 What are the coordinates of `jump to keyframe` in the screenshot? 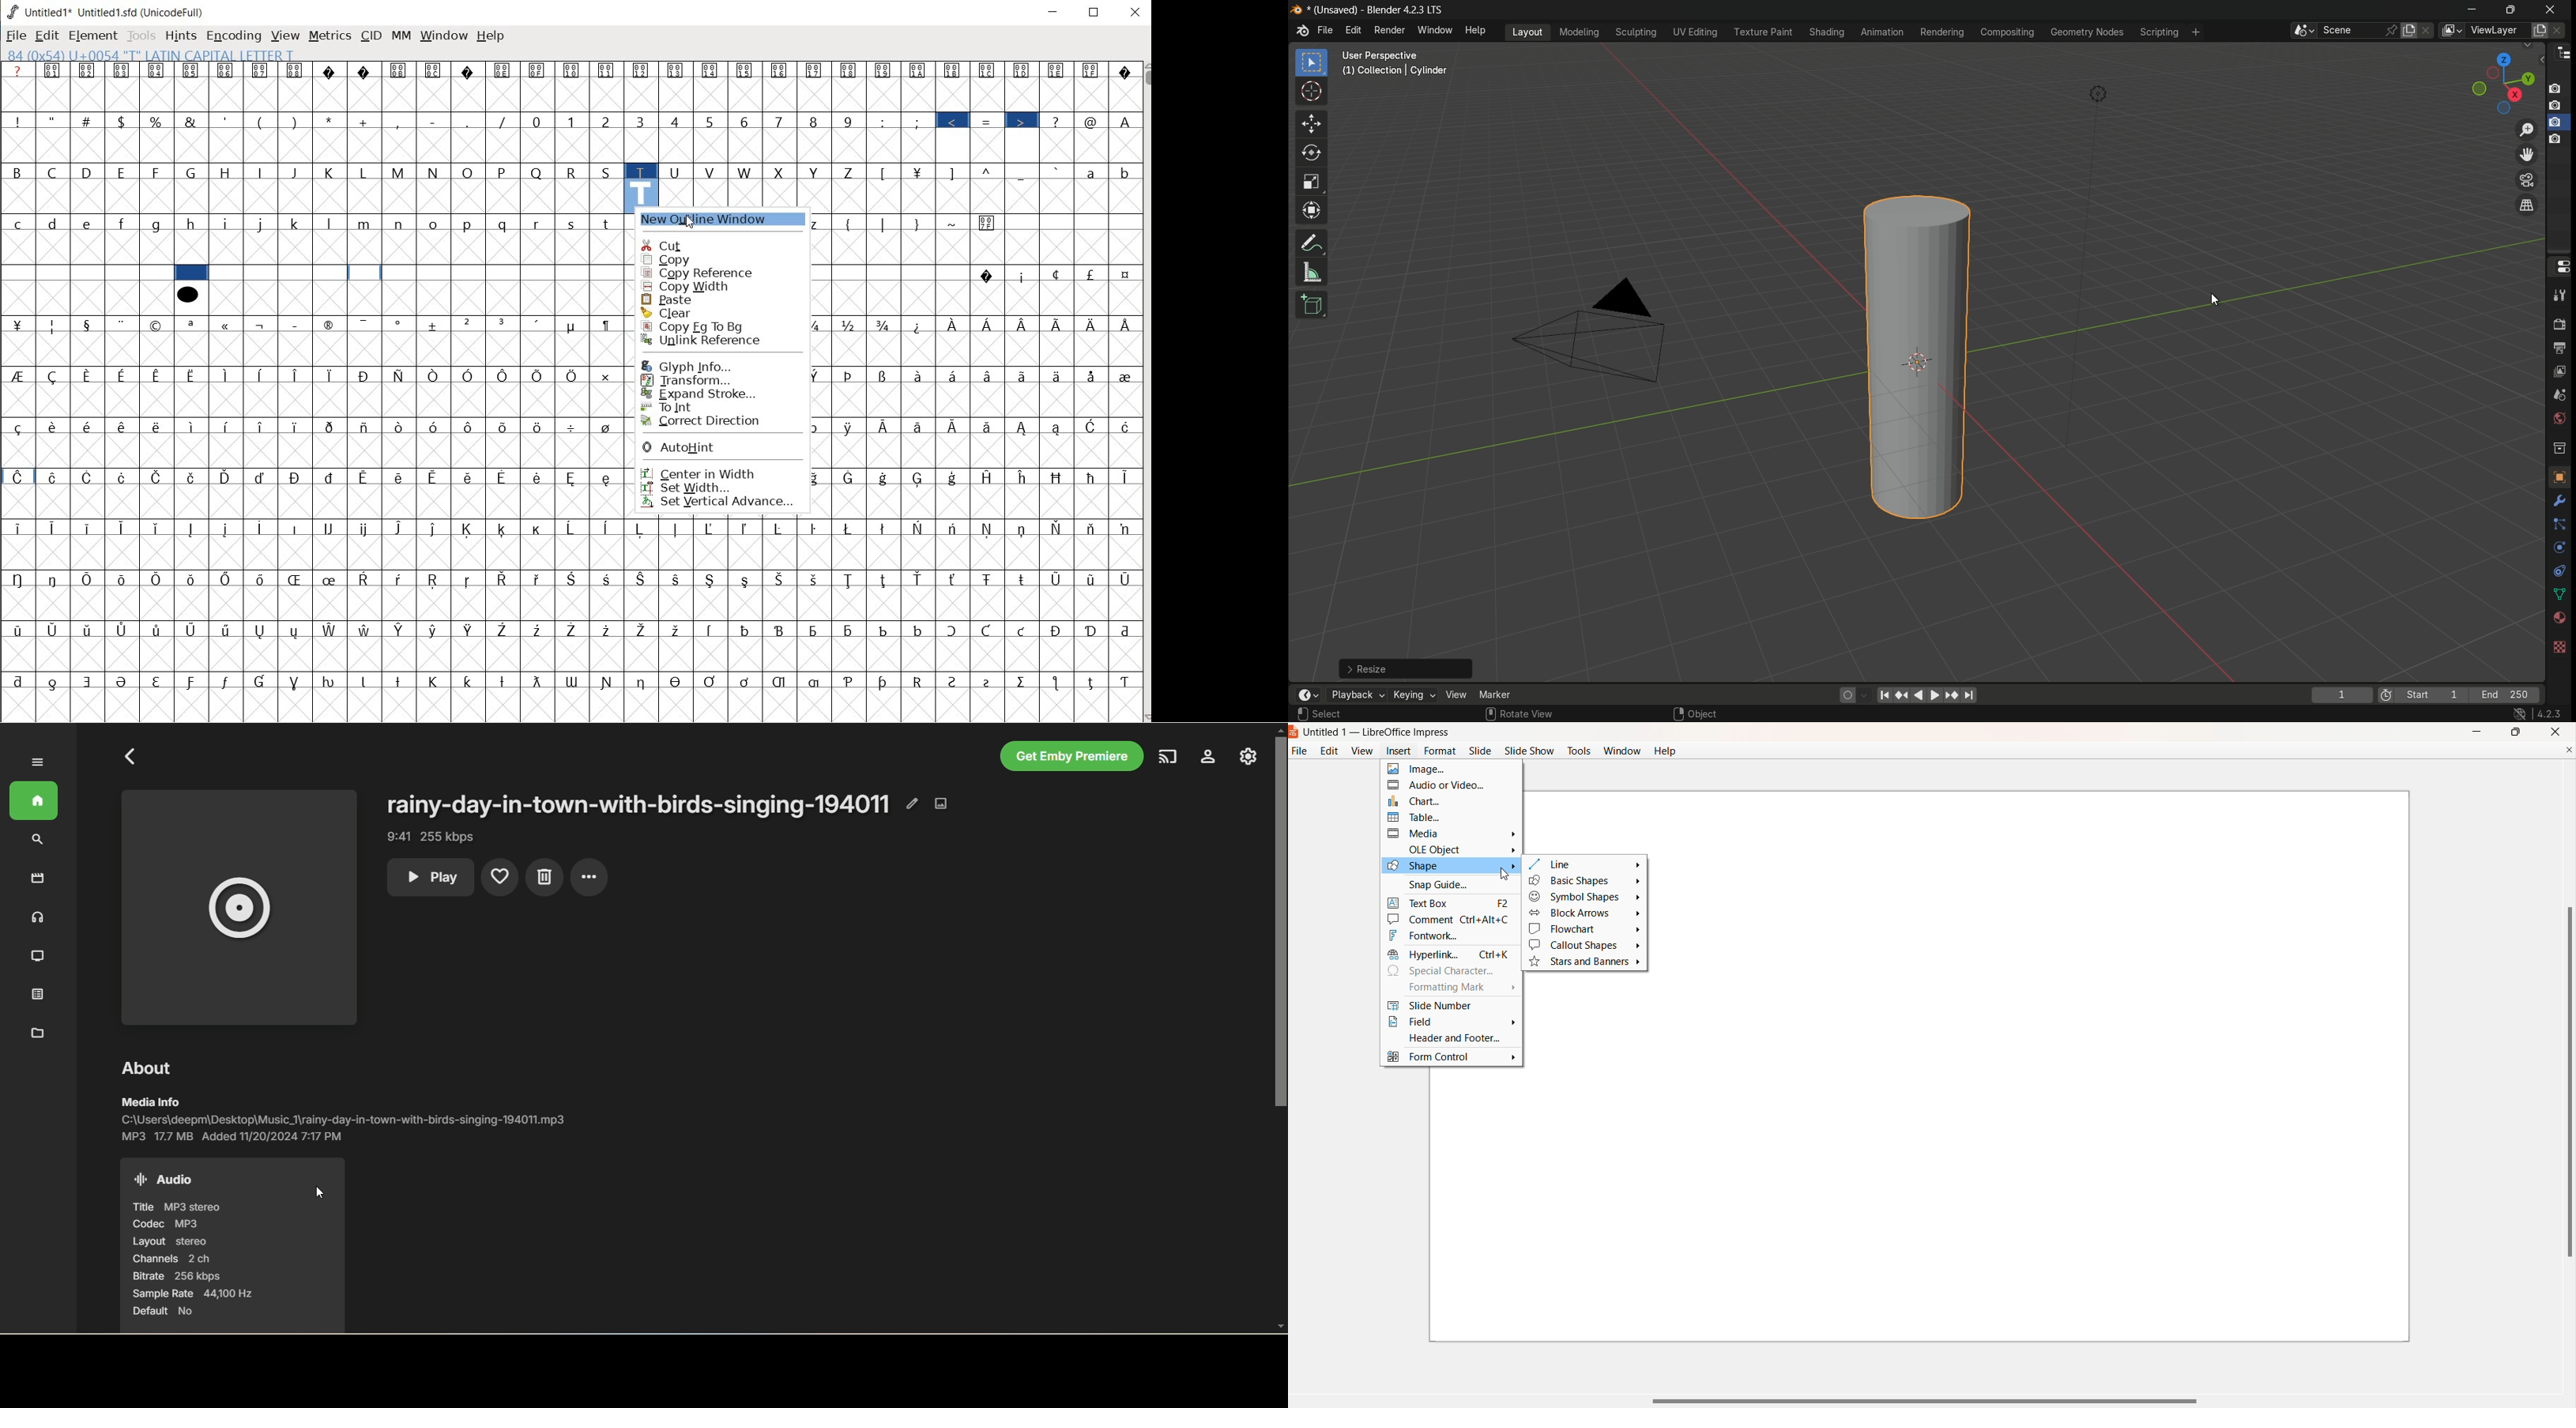 It's located at (1952, 695).